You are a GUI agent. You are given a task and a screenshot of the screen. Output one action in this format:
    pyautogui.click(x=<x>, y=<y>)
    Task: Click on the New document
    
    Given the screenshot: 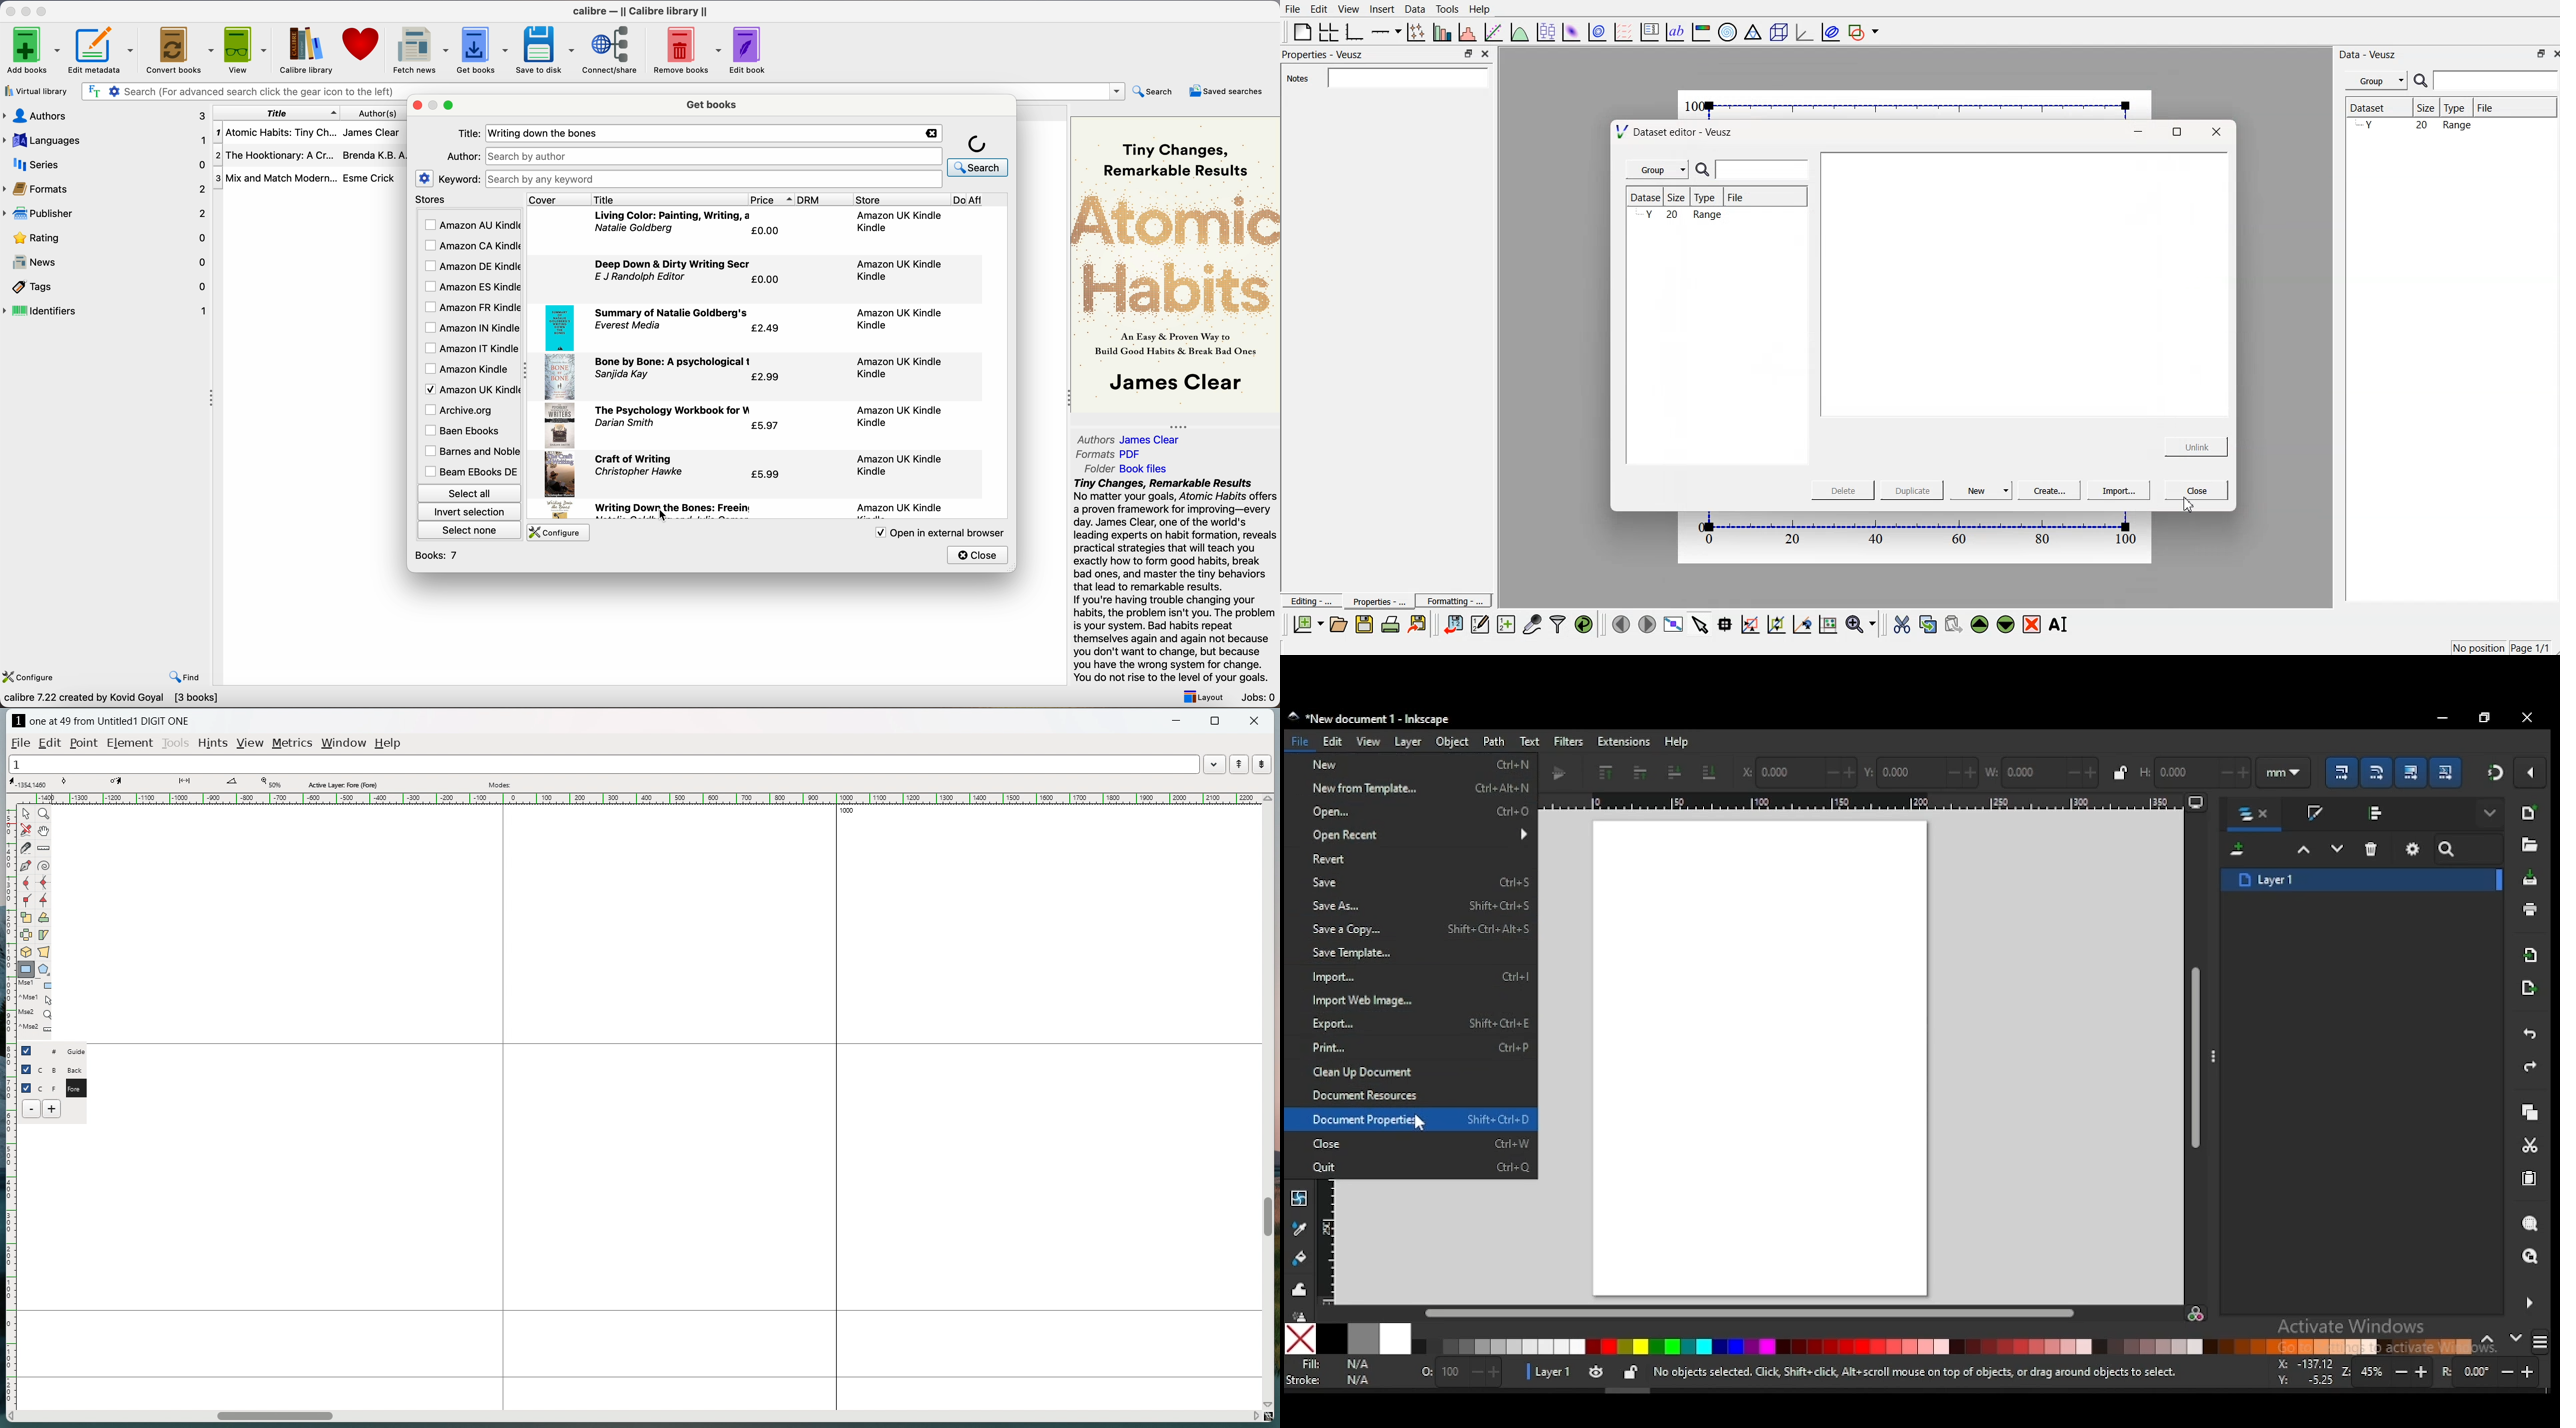 What is the action you would take?
    pyautogui.click(x=1309, y=625)
    